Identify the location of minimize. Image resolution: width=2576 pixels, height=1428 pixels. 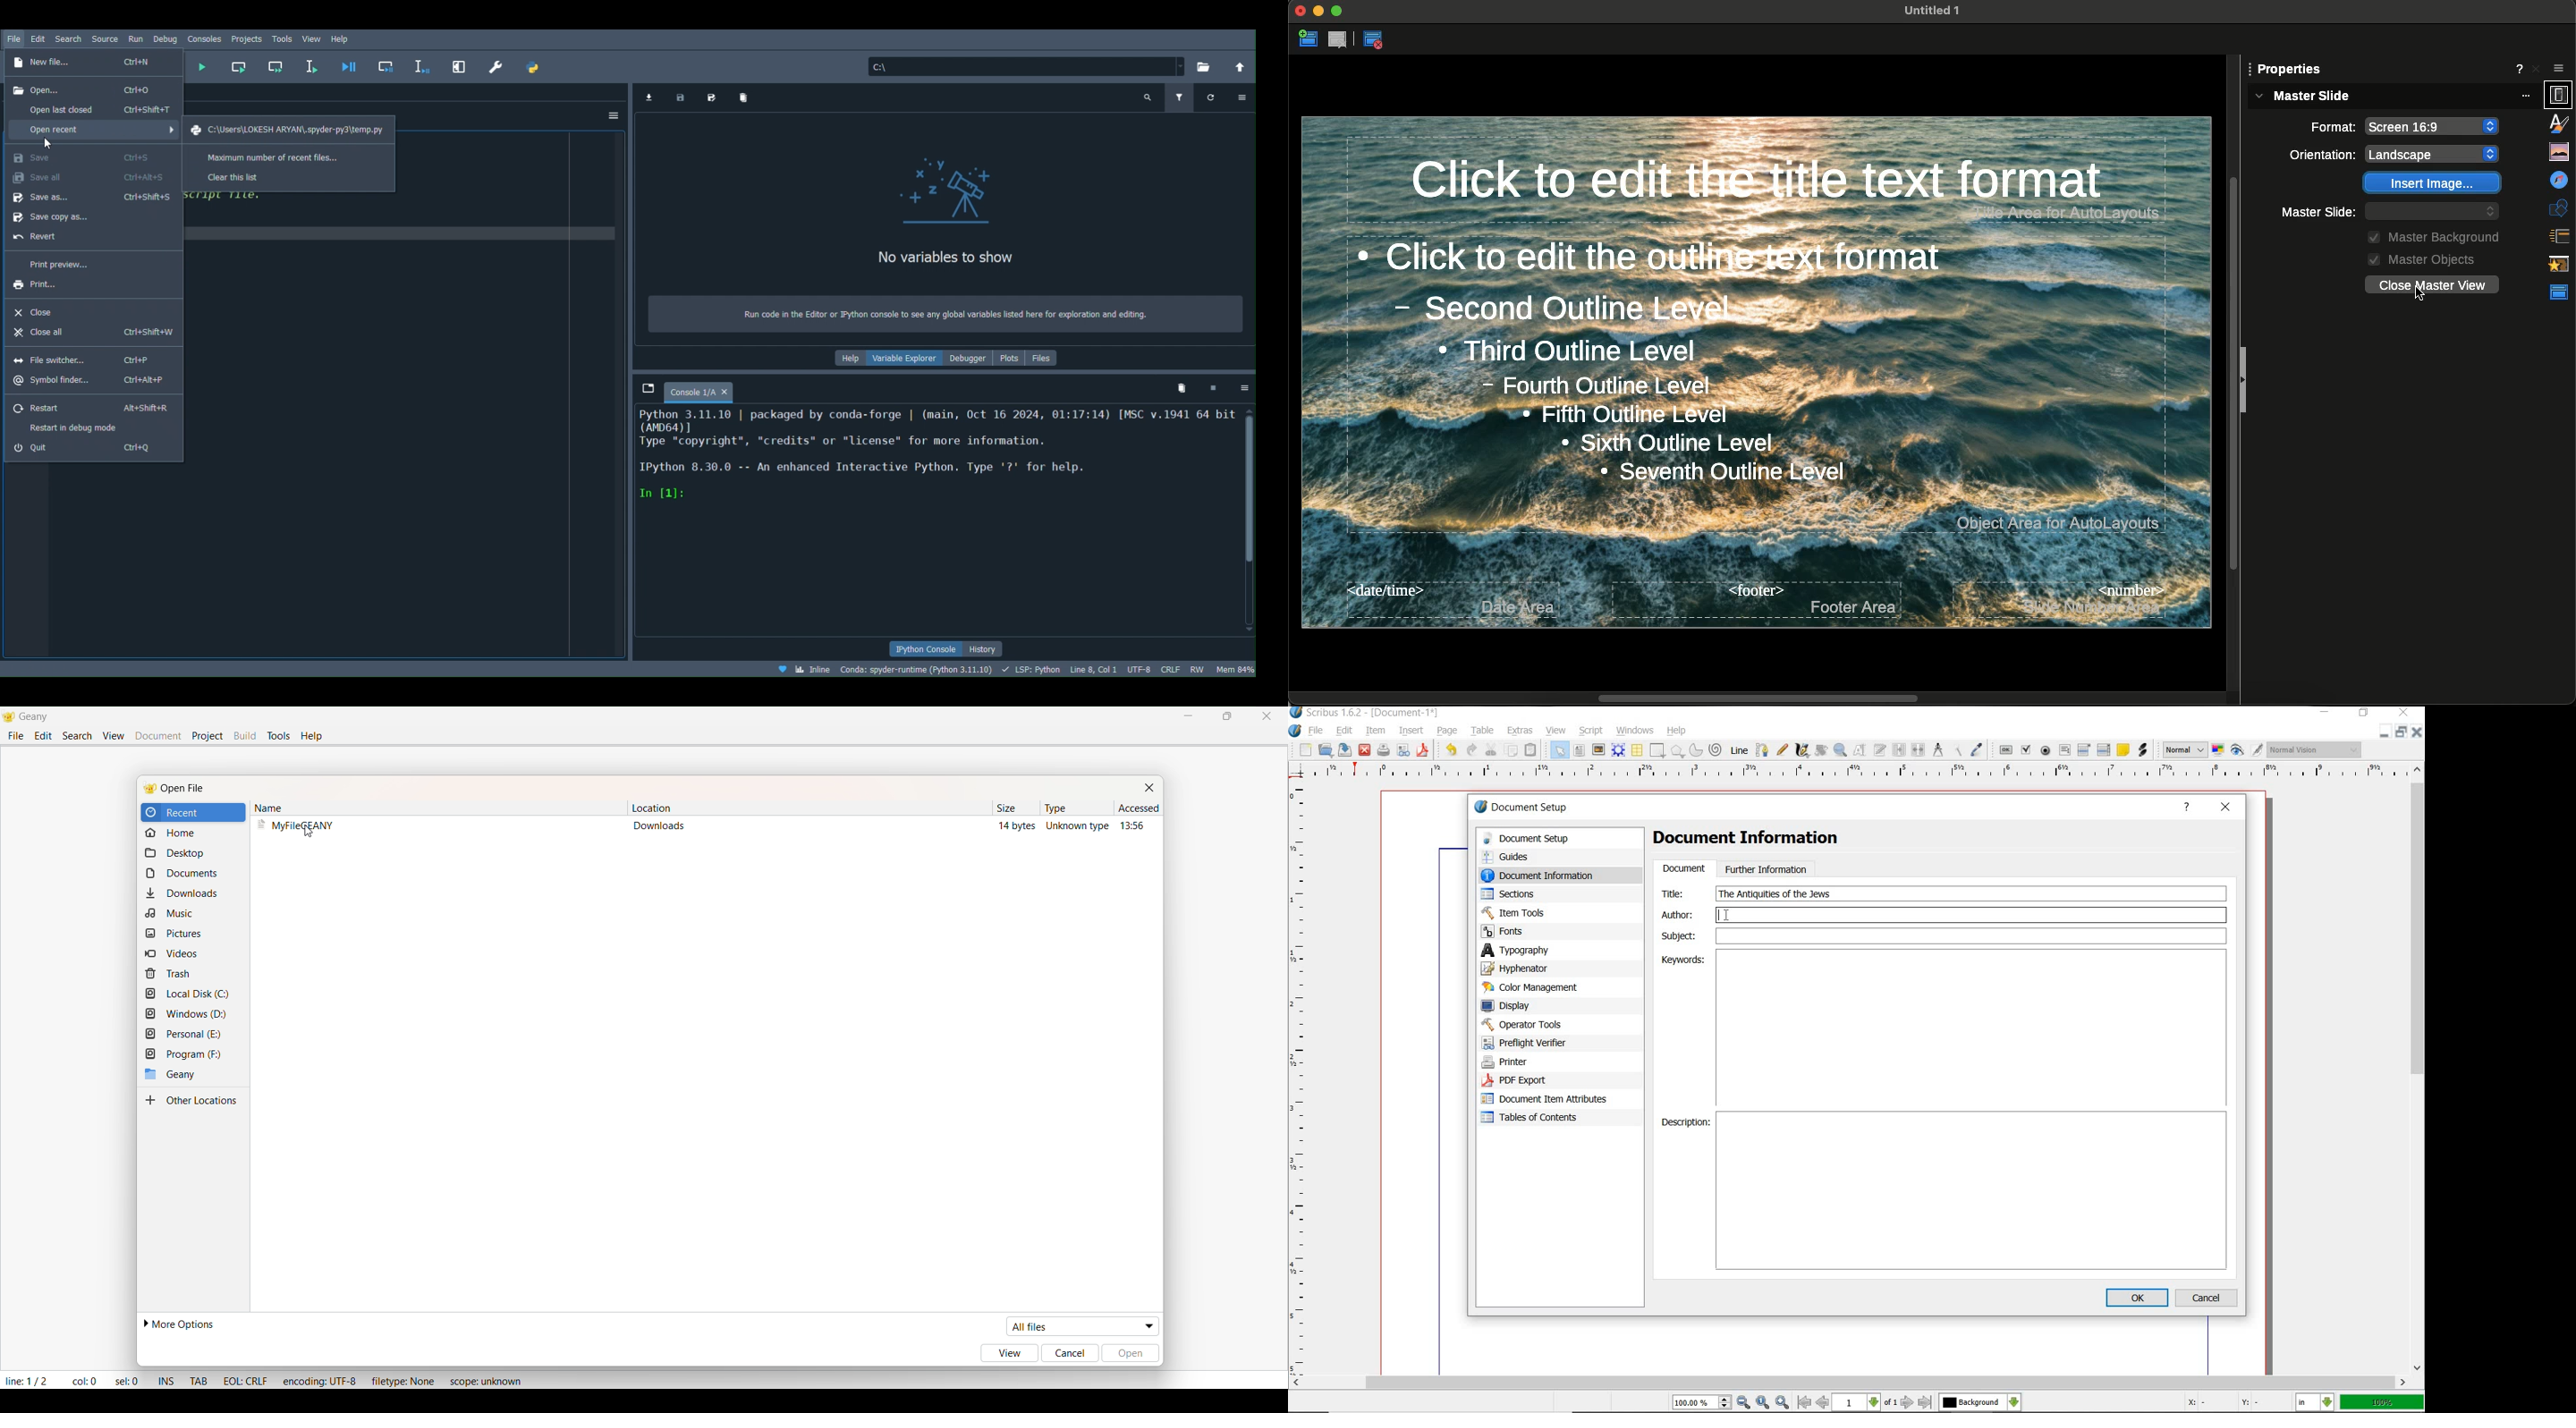
(2386, 731).